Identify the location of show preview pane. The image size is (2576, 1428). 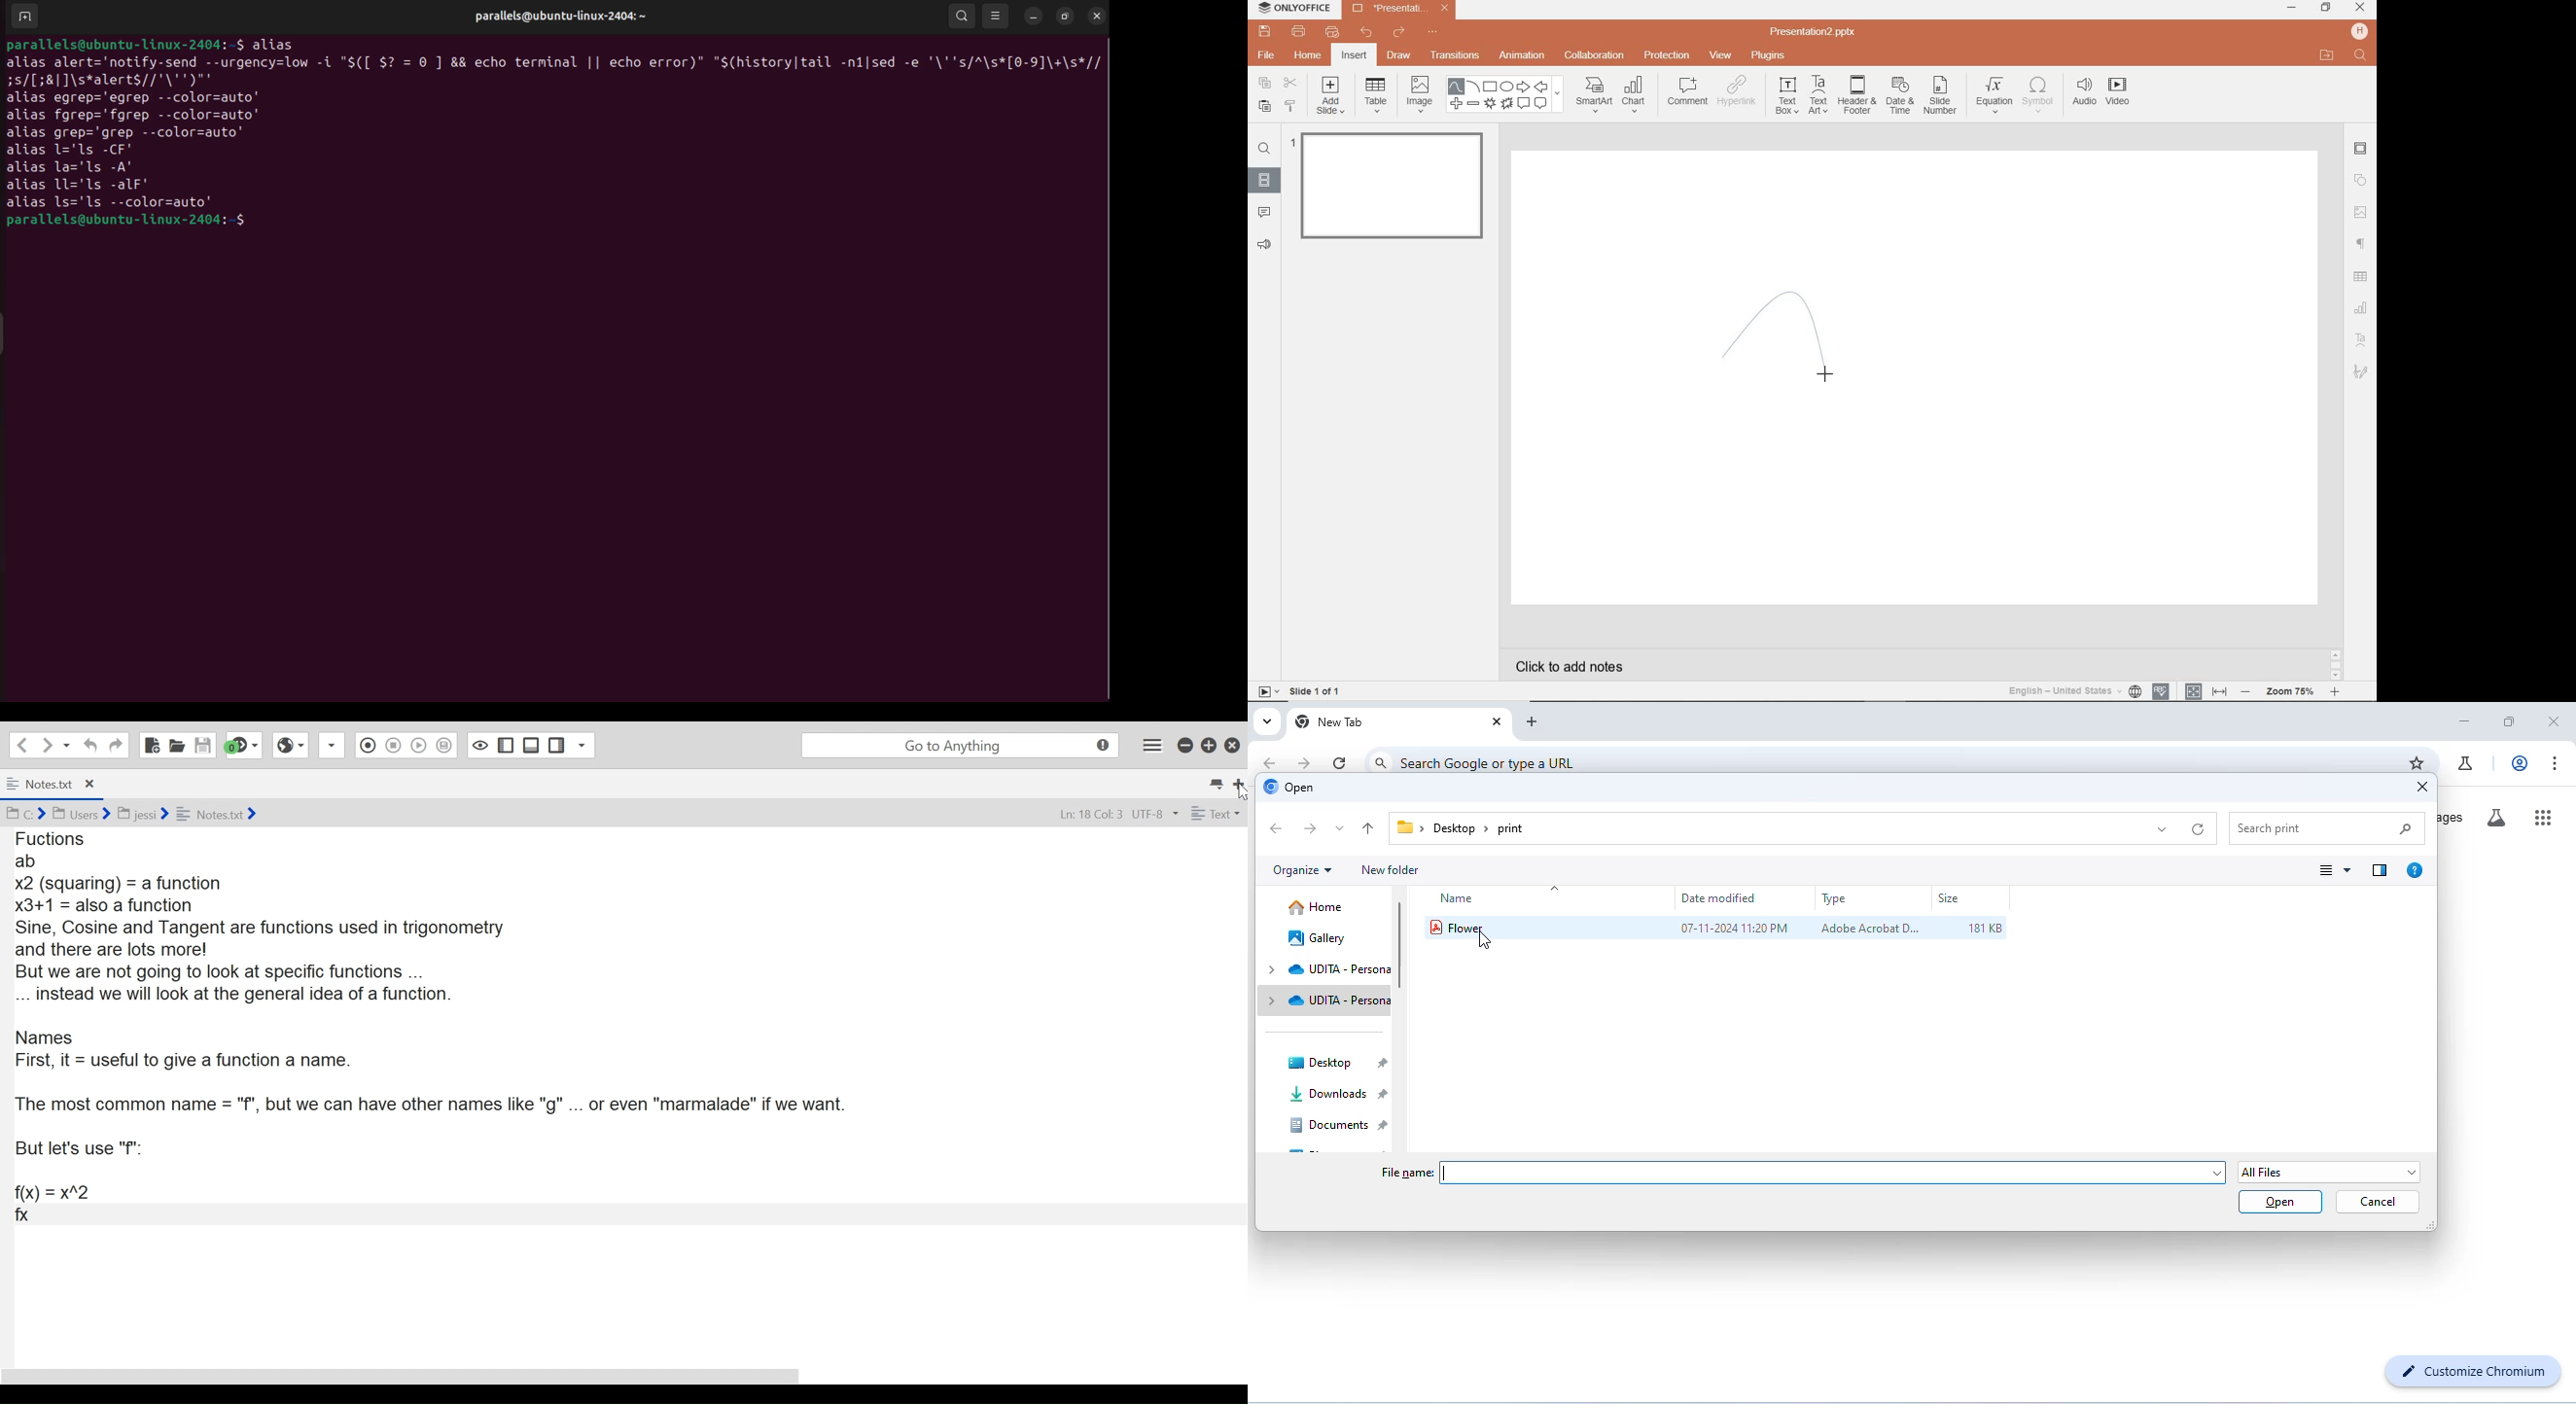
(2381, 871).